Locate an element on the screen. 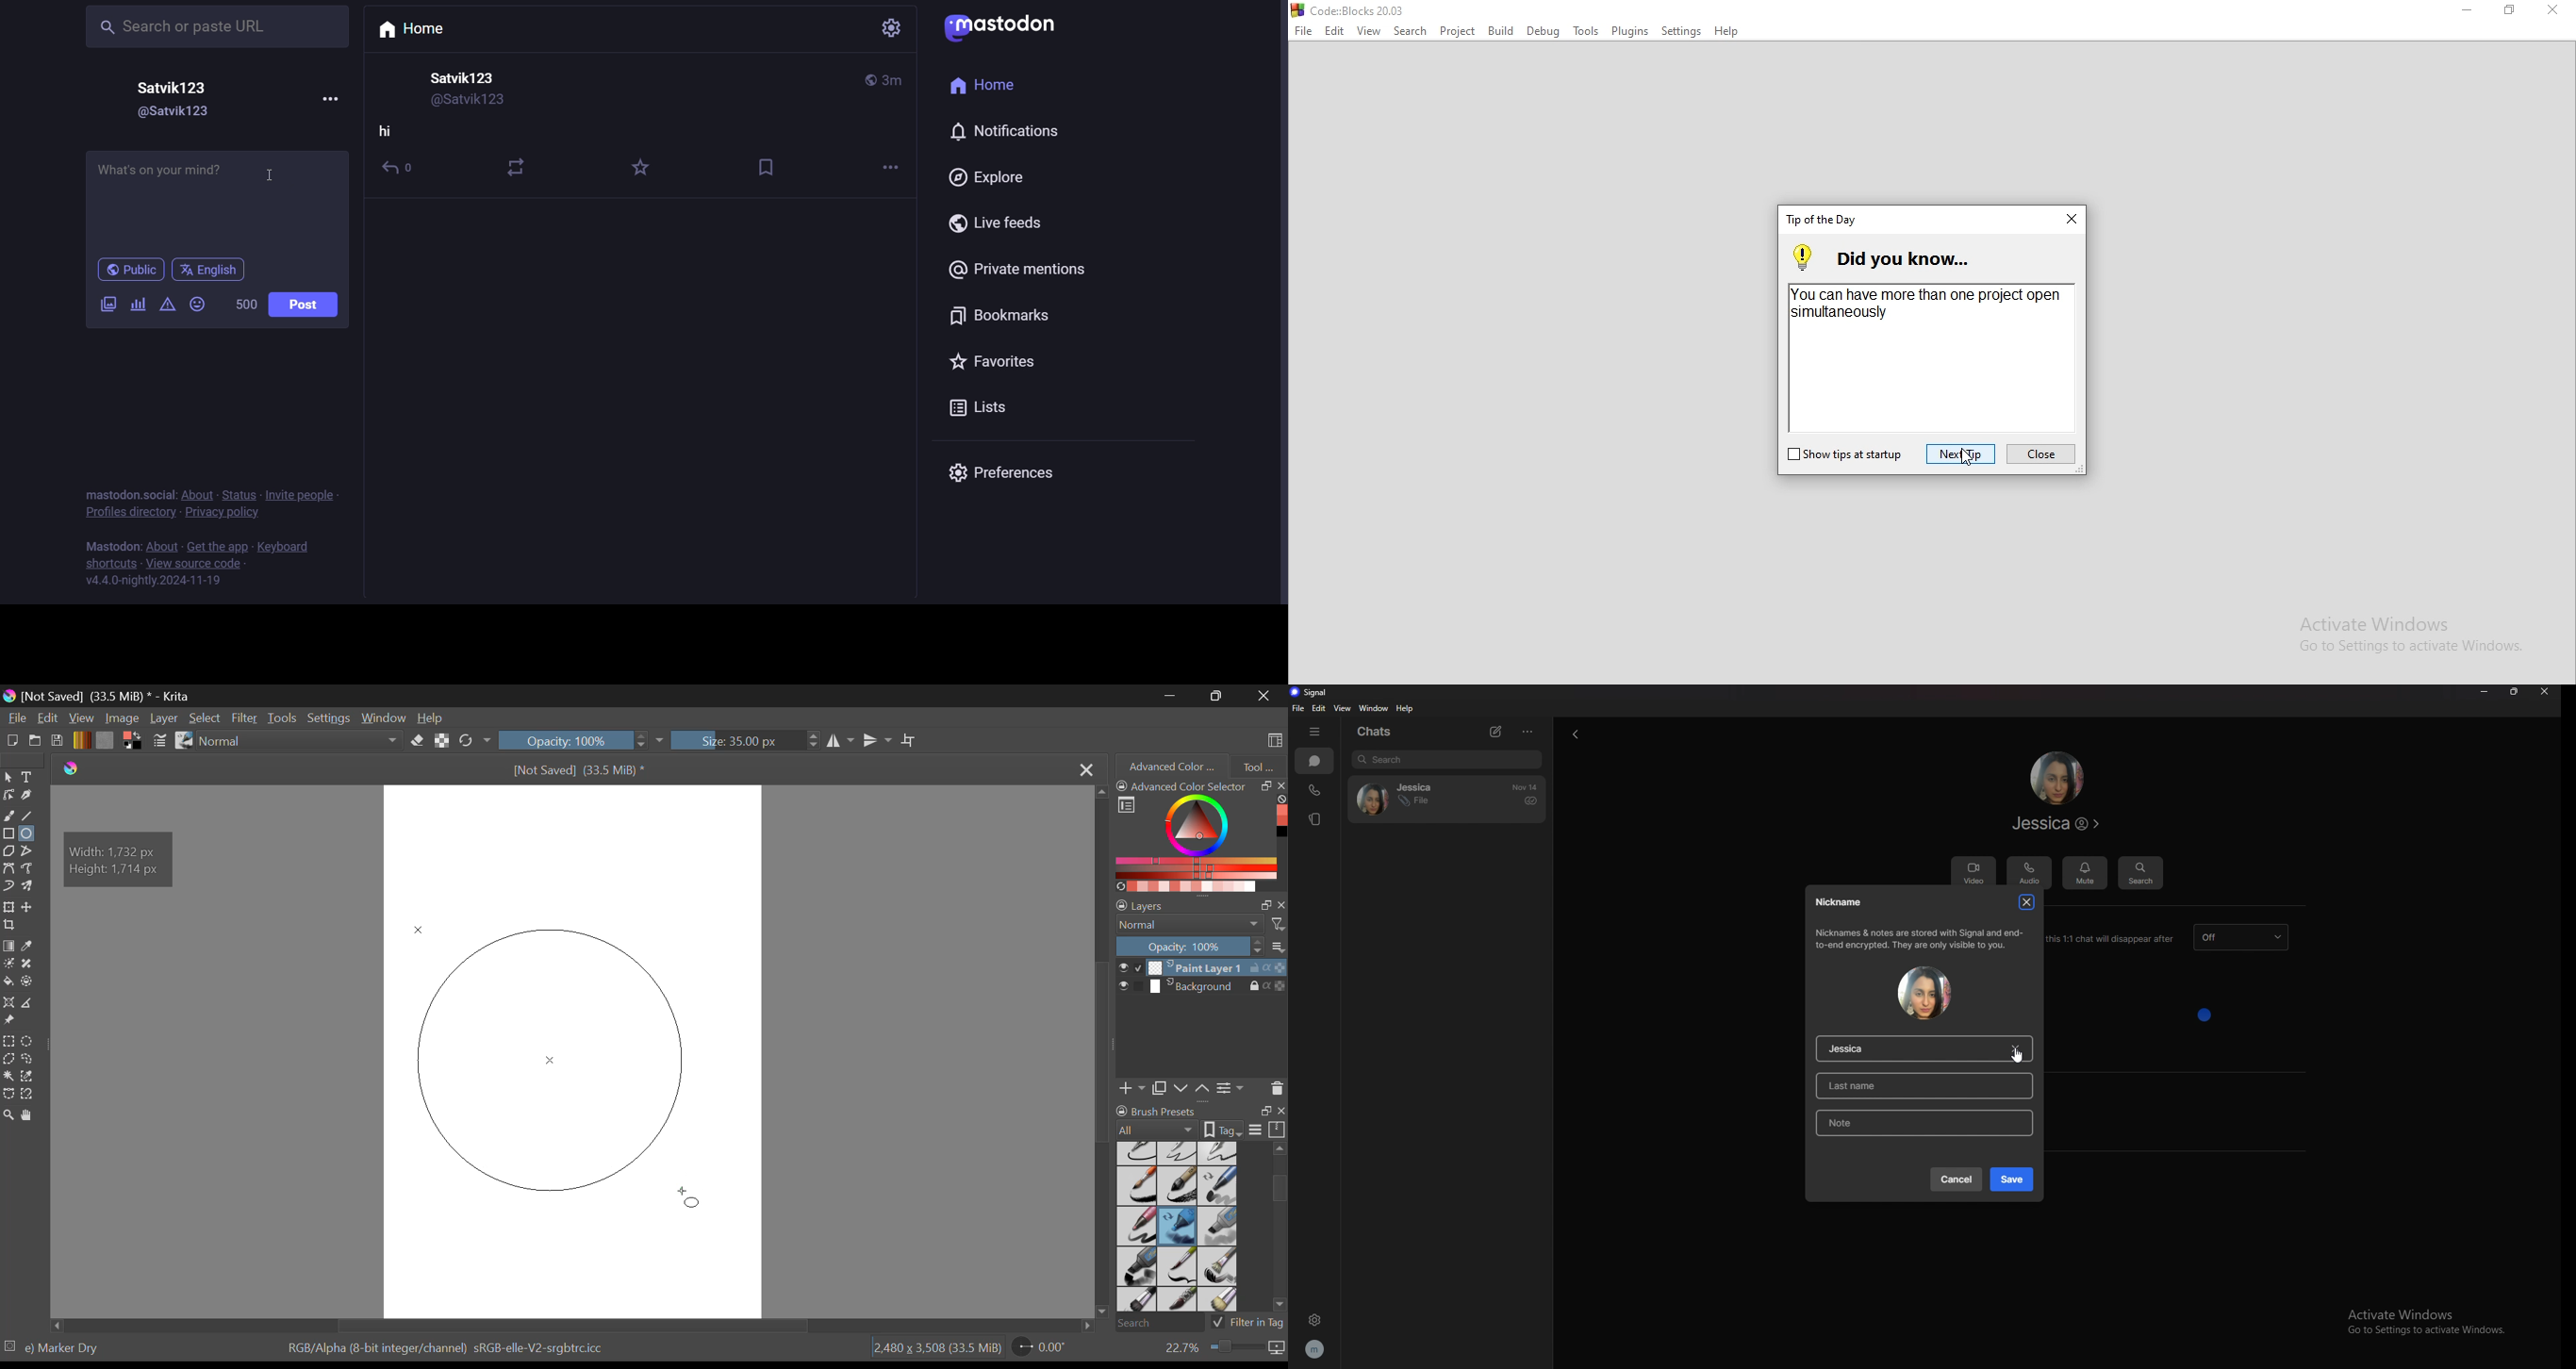 Image resolution: width=2576 pixels, height=1372 pixels. search is located at coordinates (1448, 759).